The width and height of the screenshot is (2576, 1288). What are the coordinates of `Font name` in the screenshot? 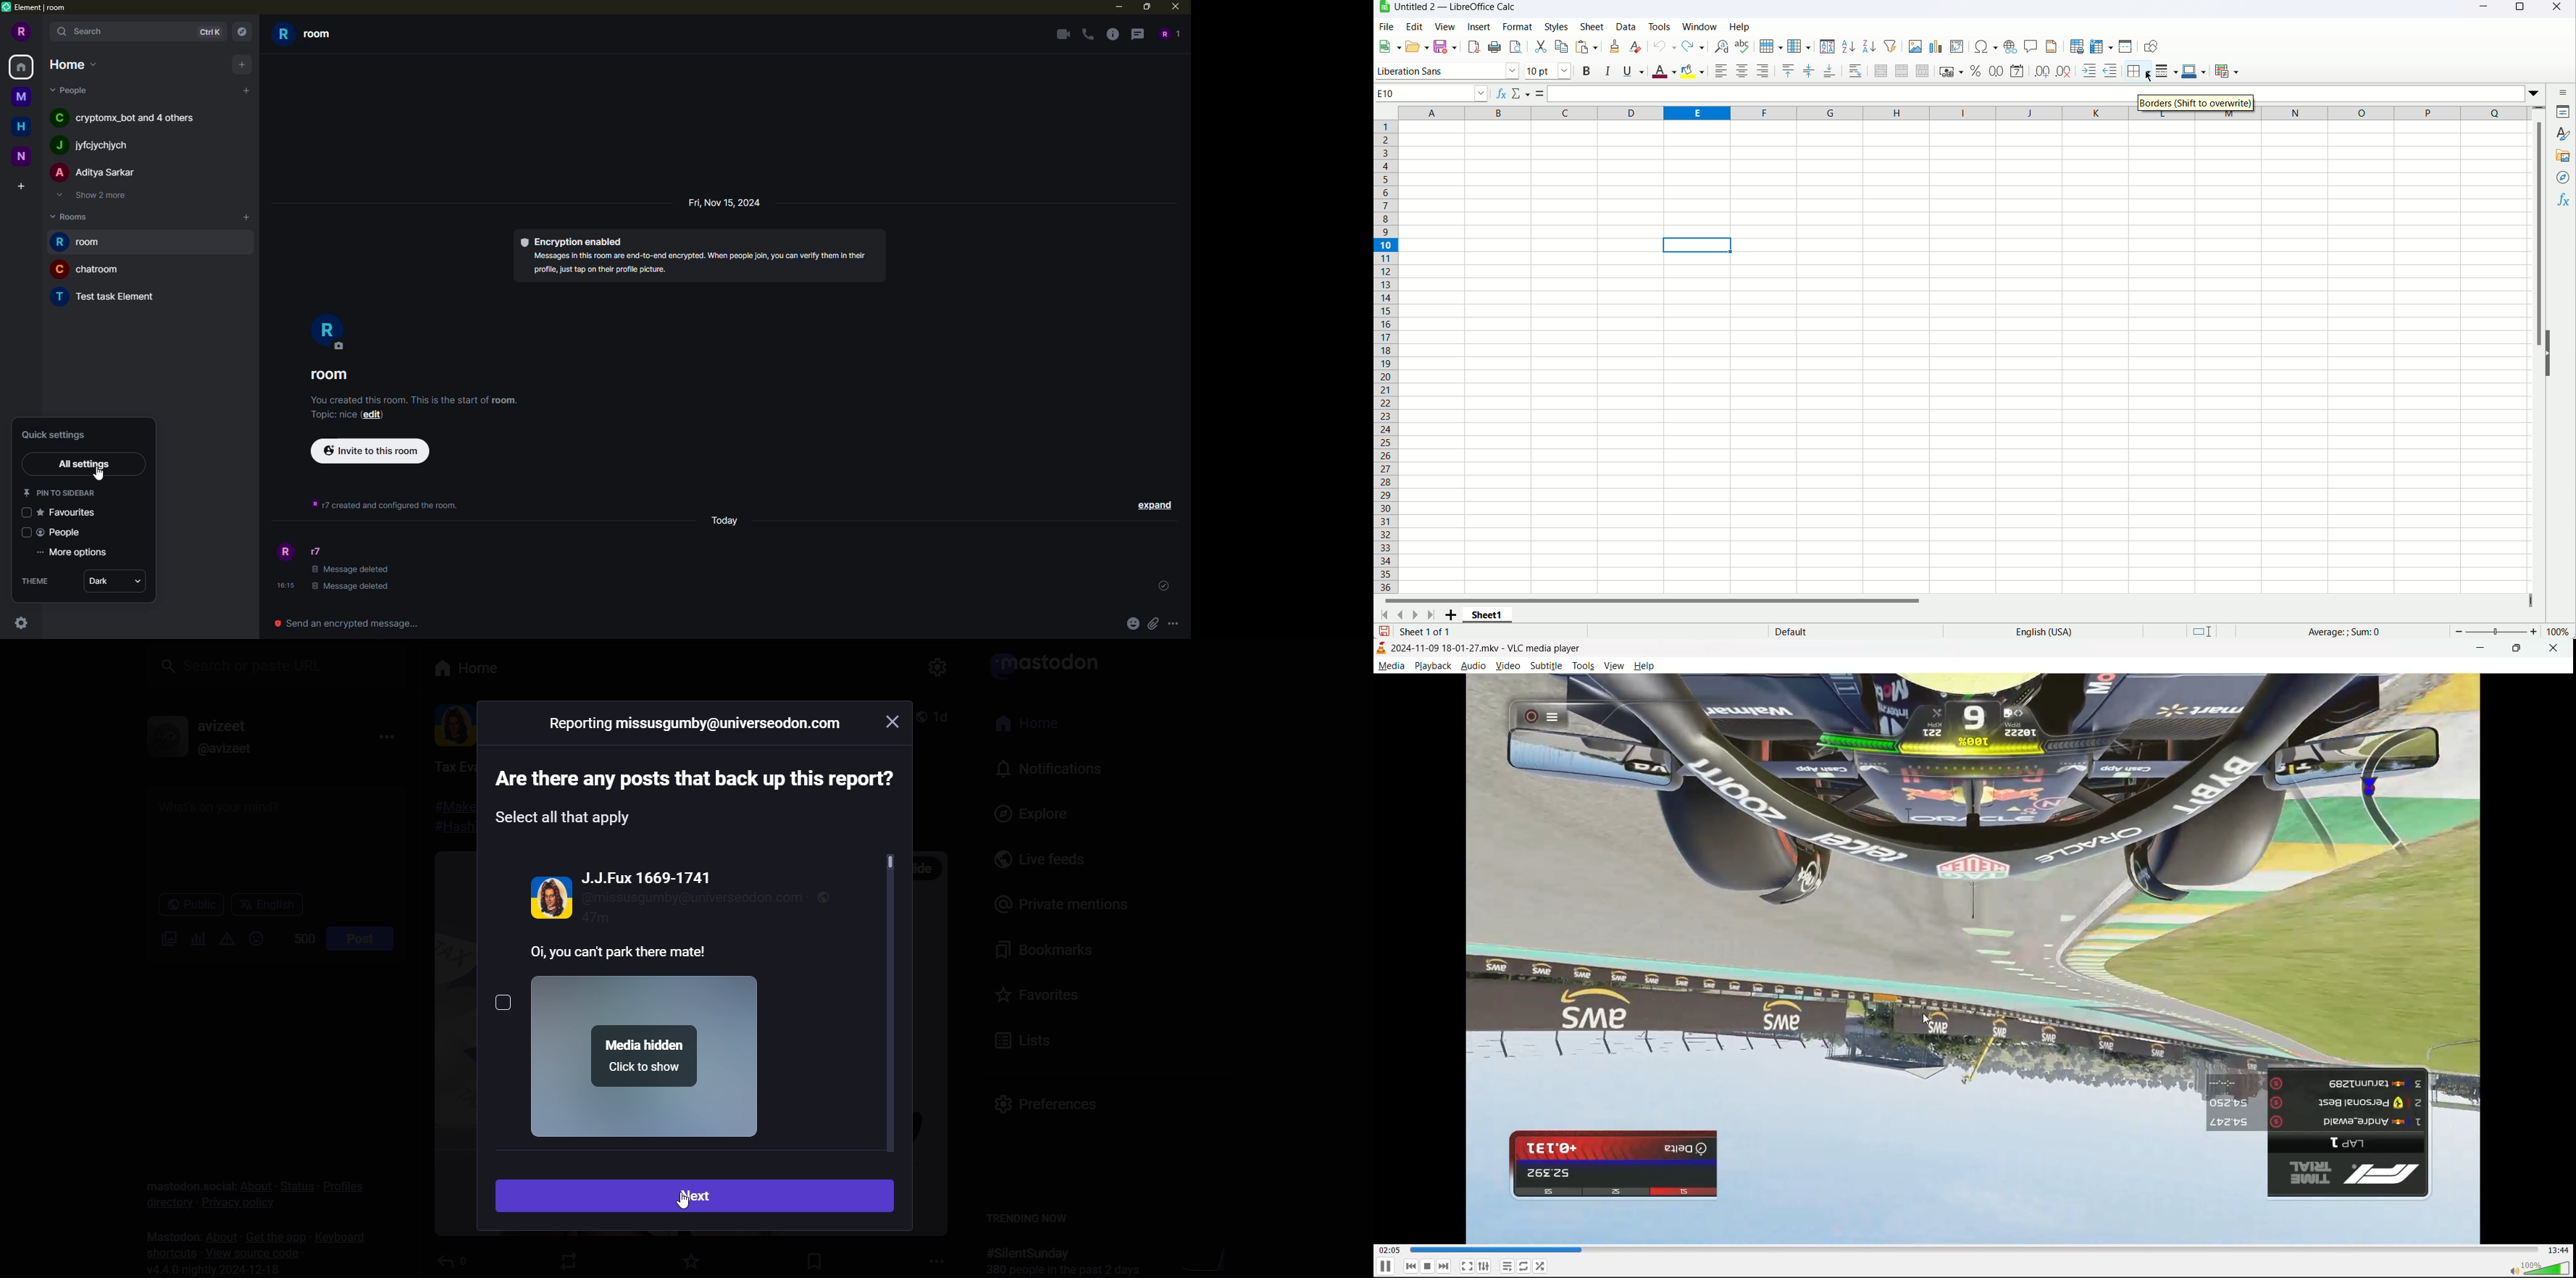 It's located at (1449, 71).